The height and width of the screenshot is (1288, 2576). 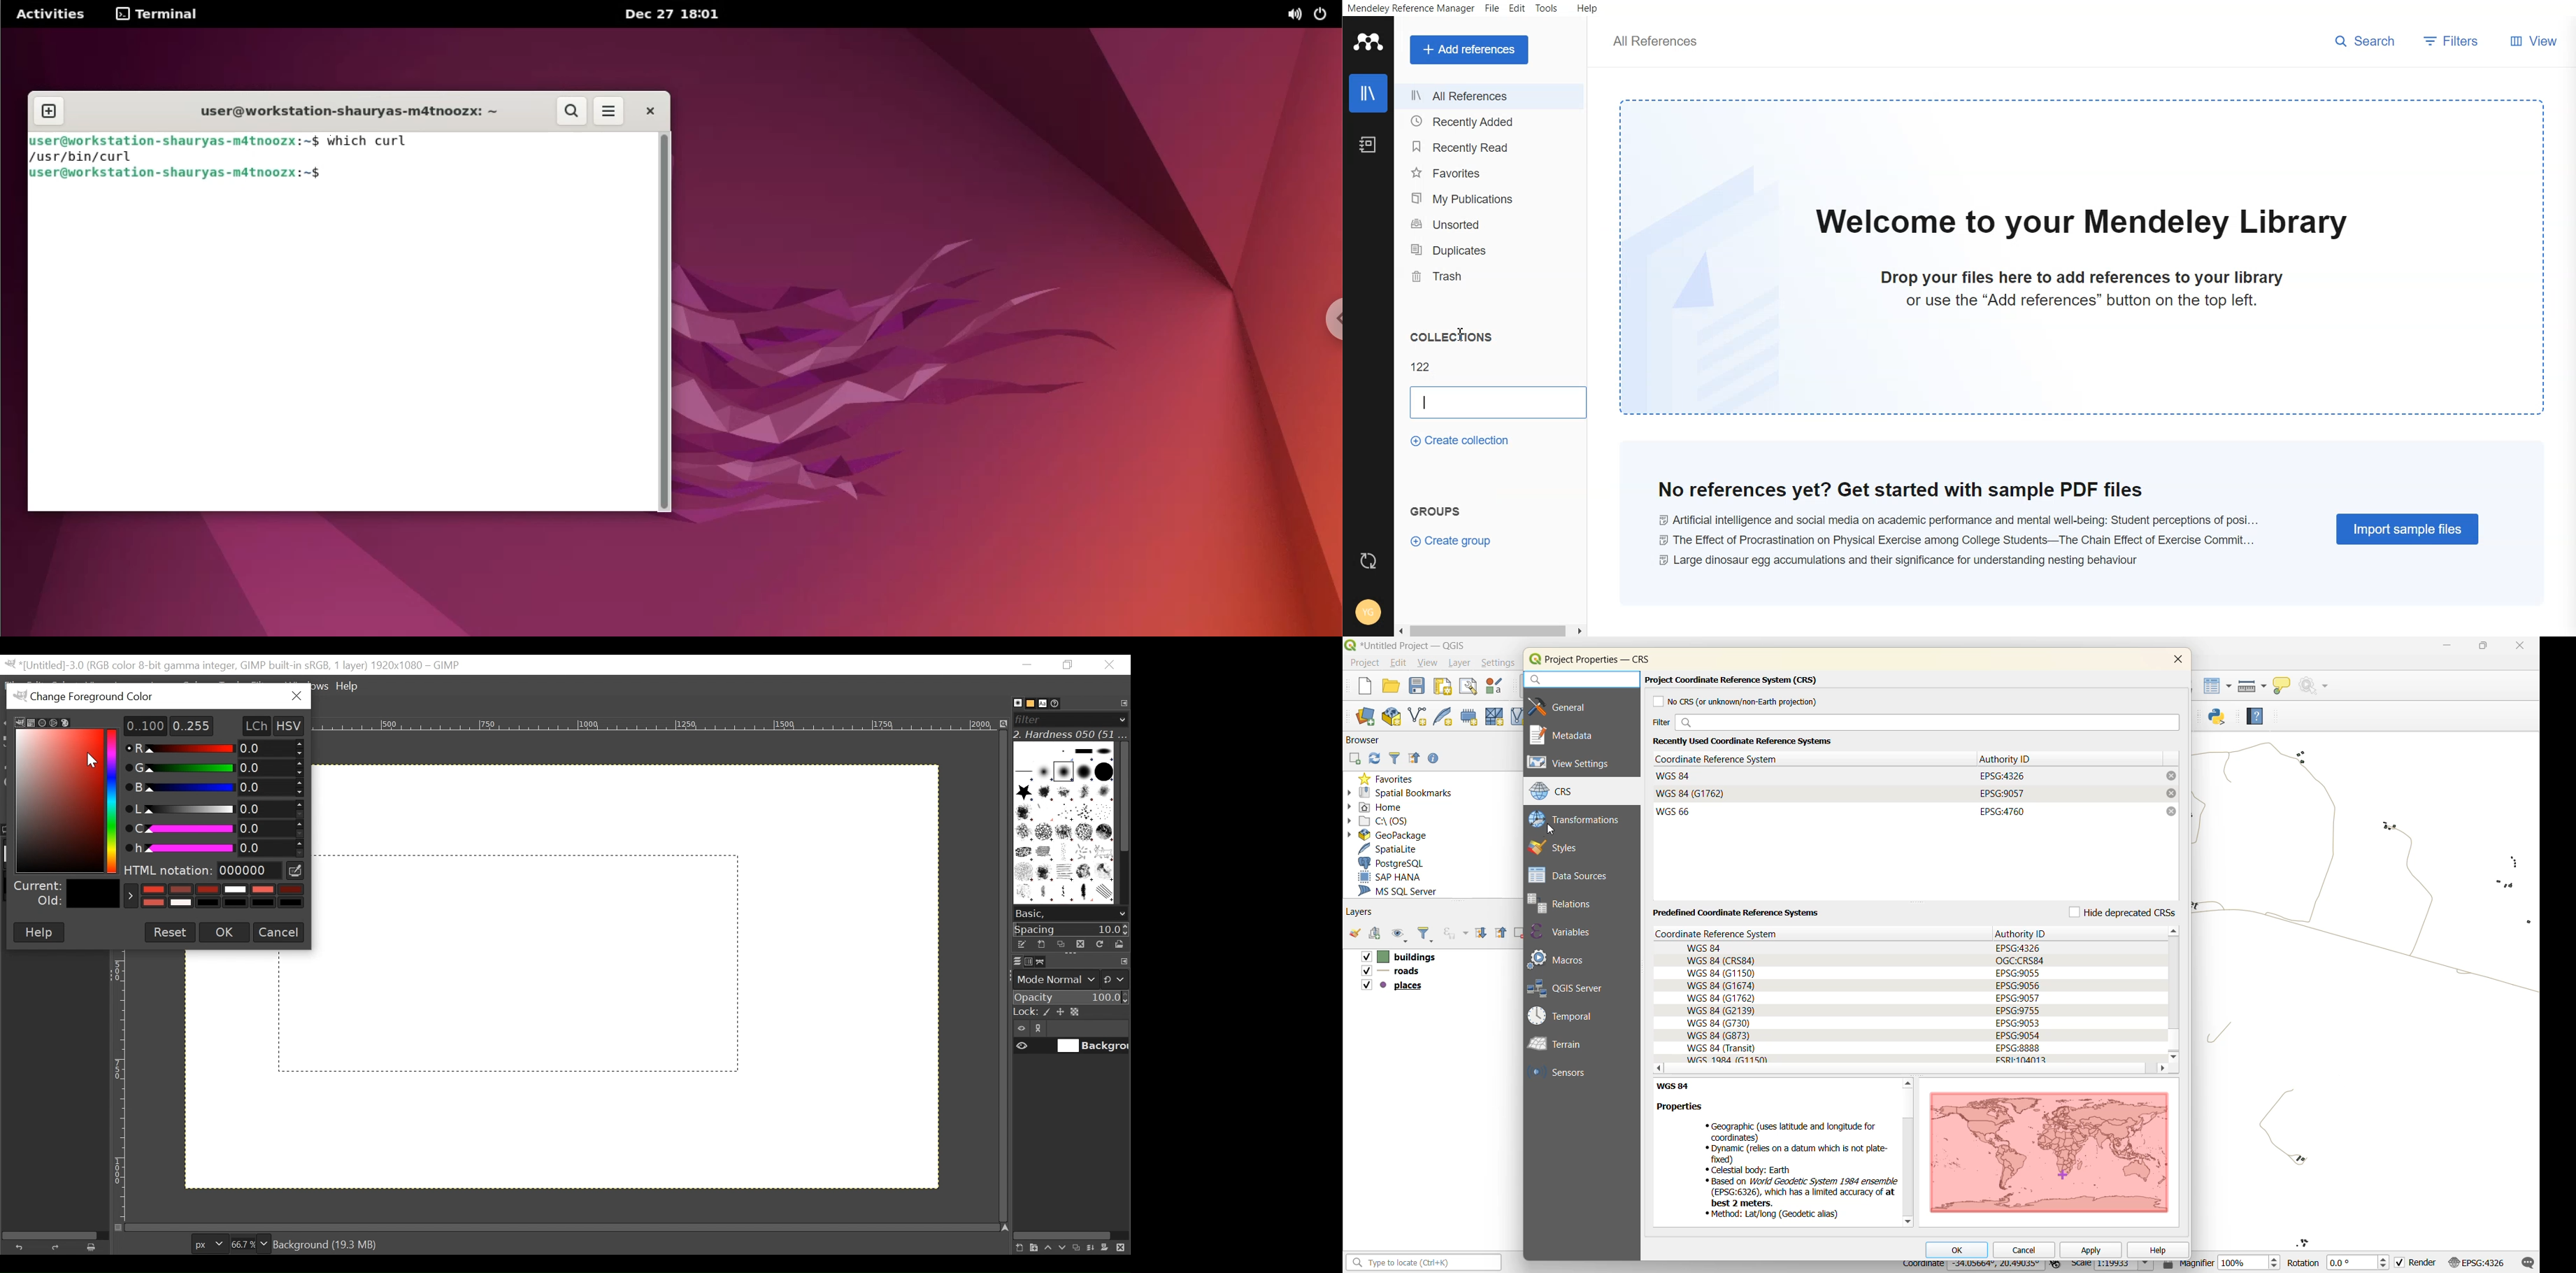 I want to click on Vertical scroll bar, so click(x=2175, y=994).